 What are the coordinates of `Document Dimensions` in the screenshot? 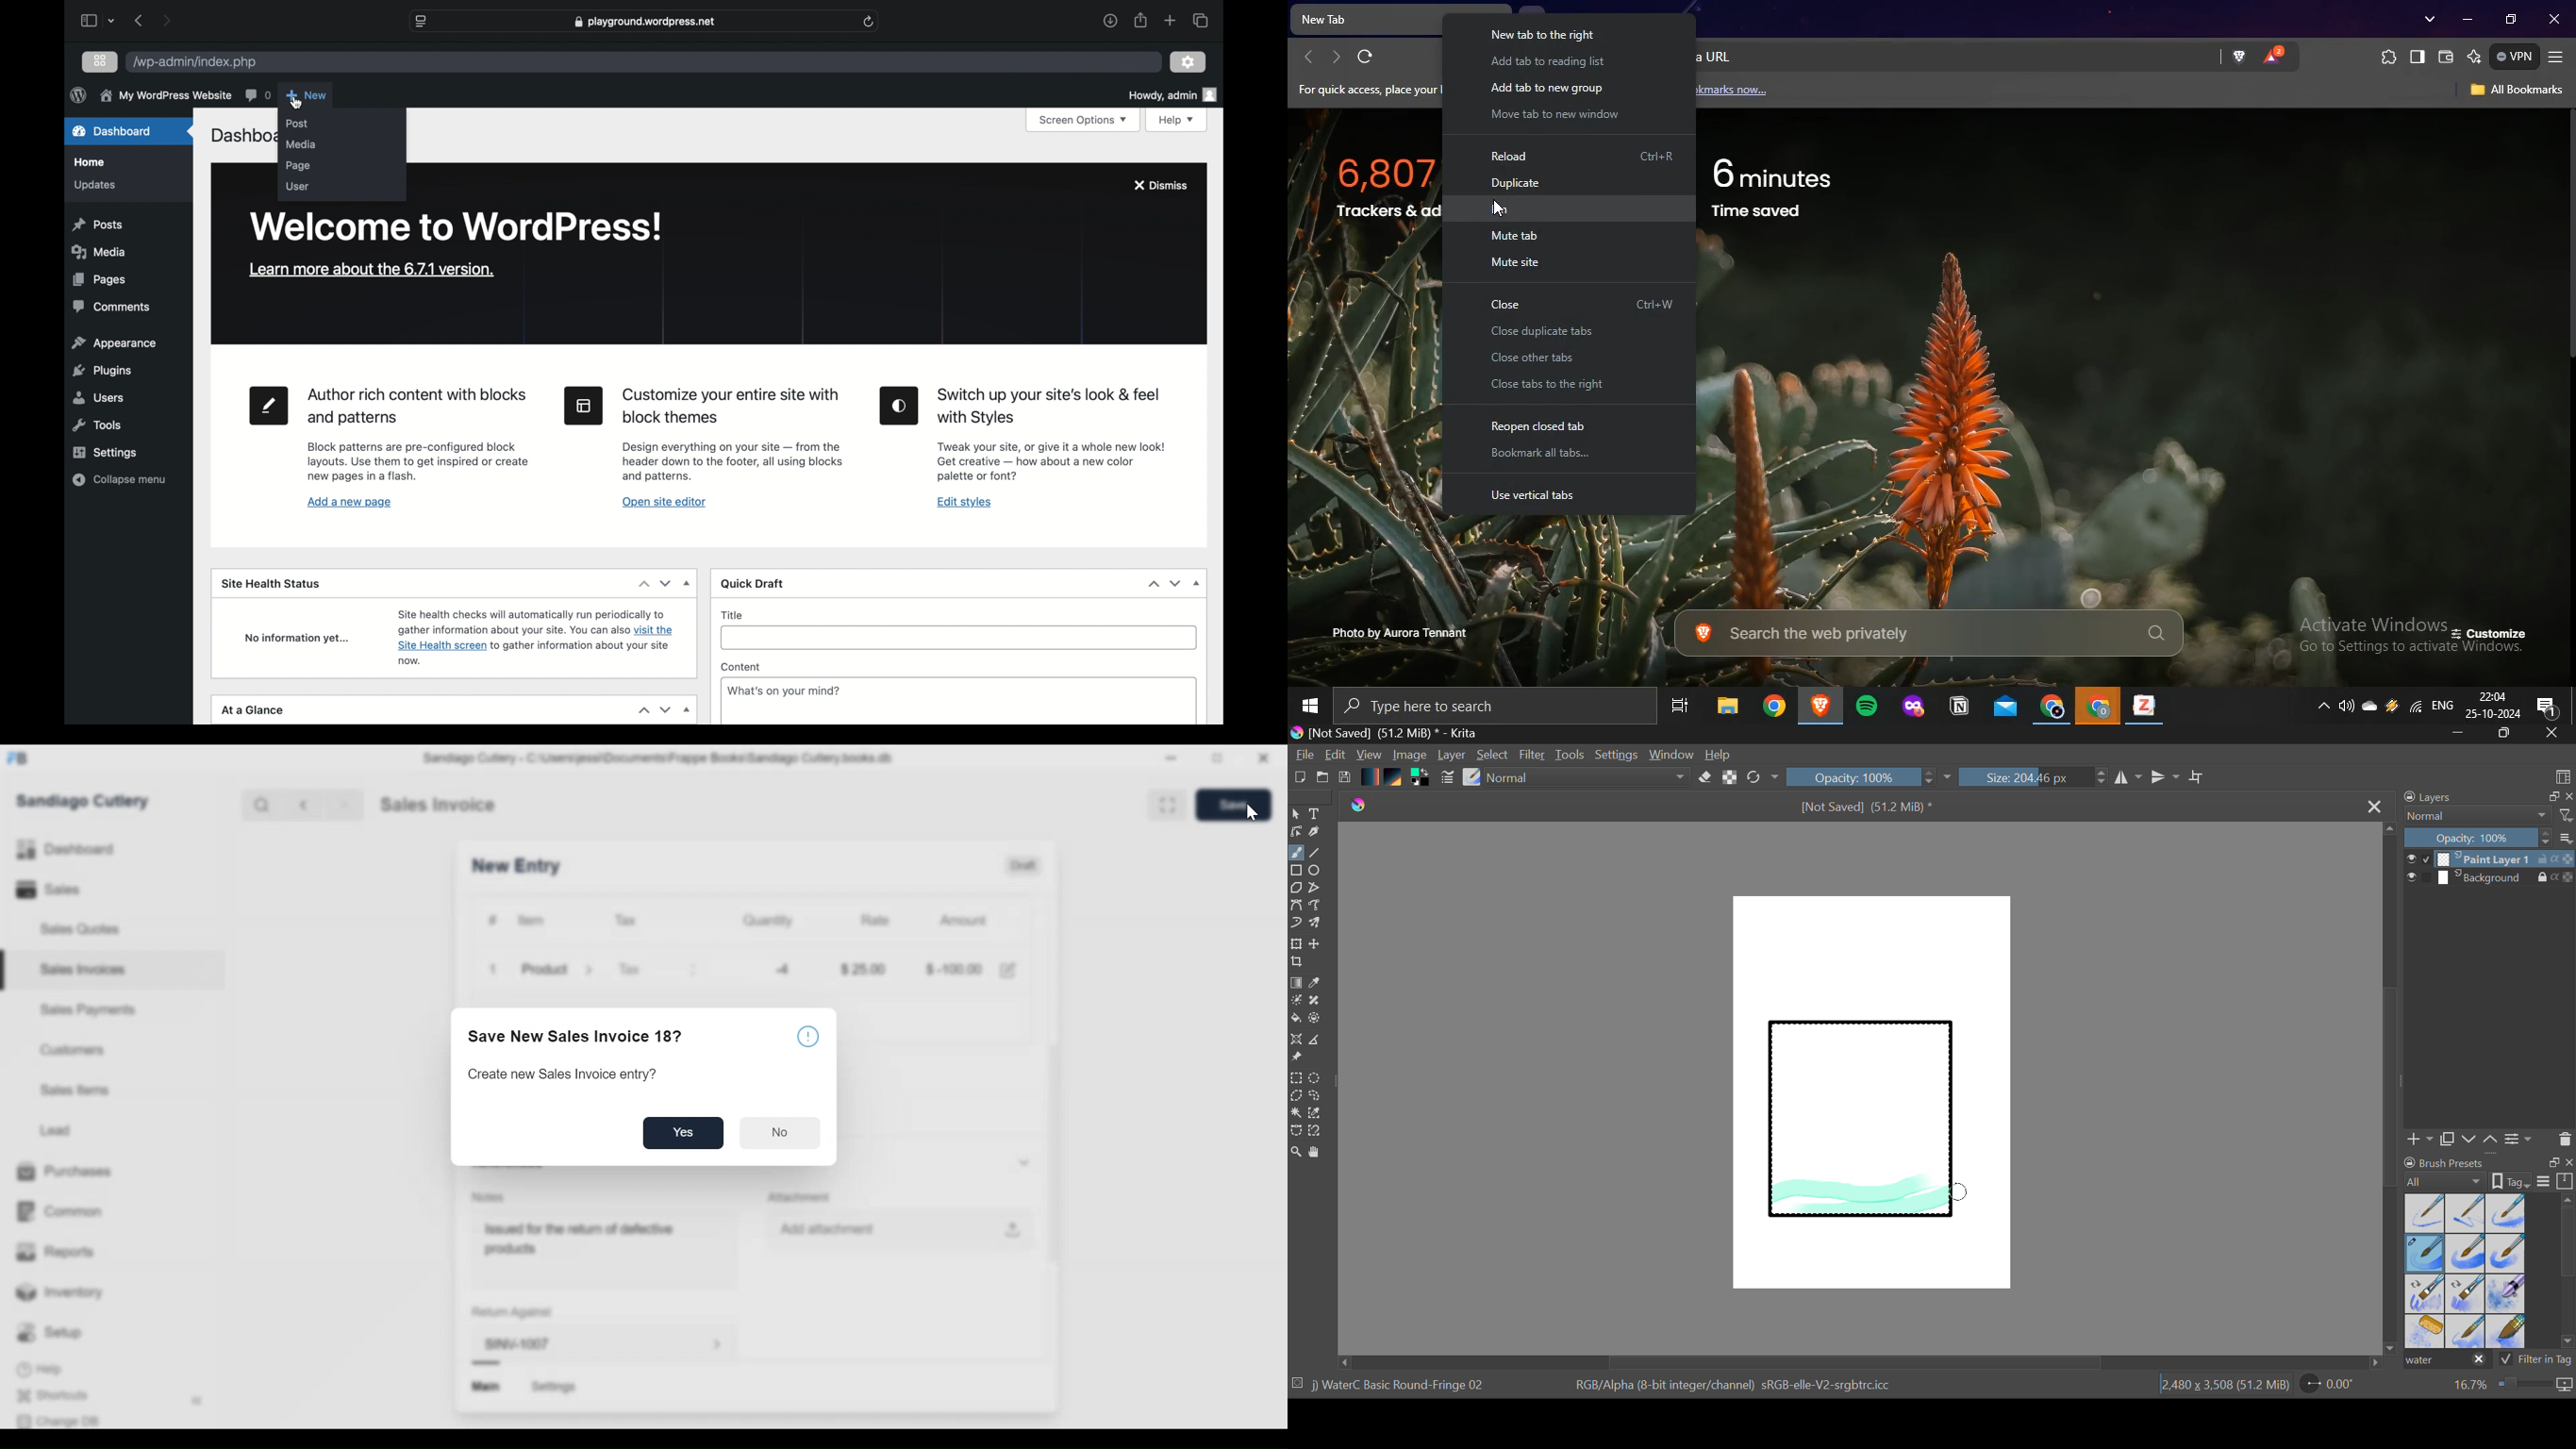 It's located at (2224, 1388).